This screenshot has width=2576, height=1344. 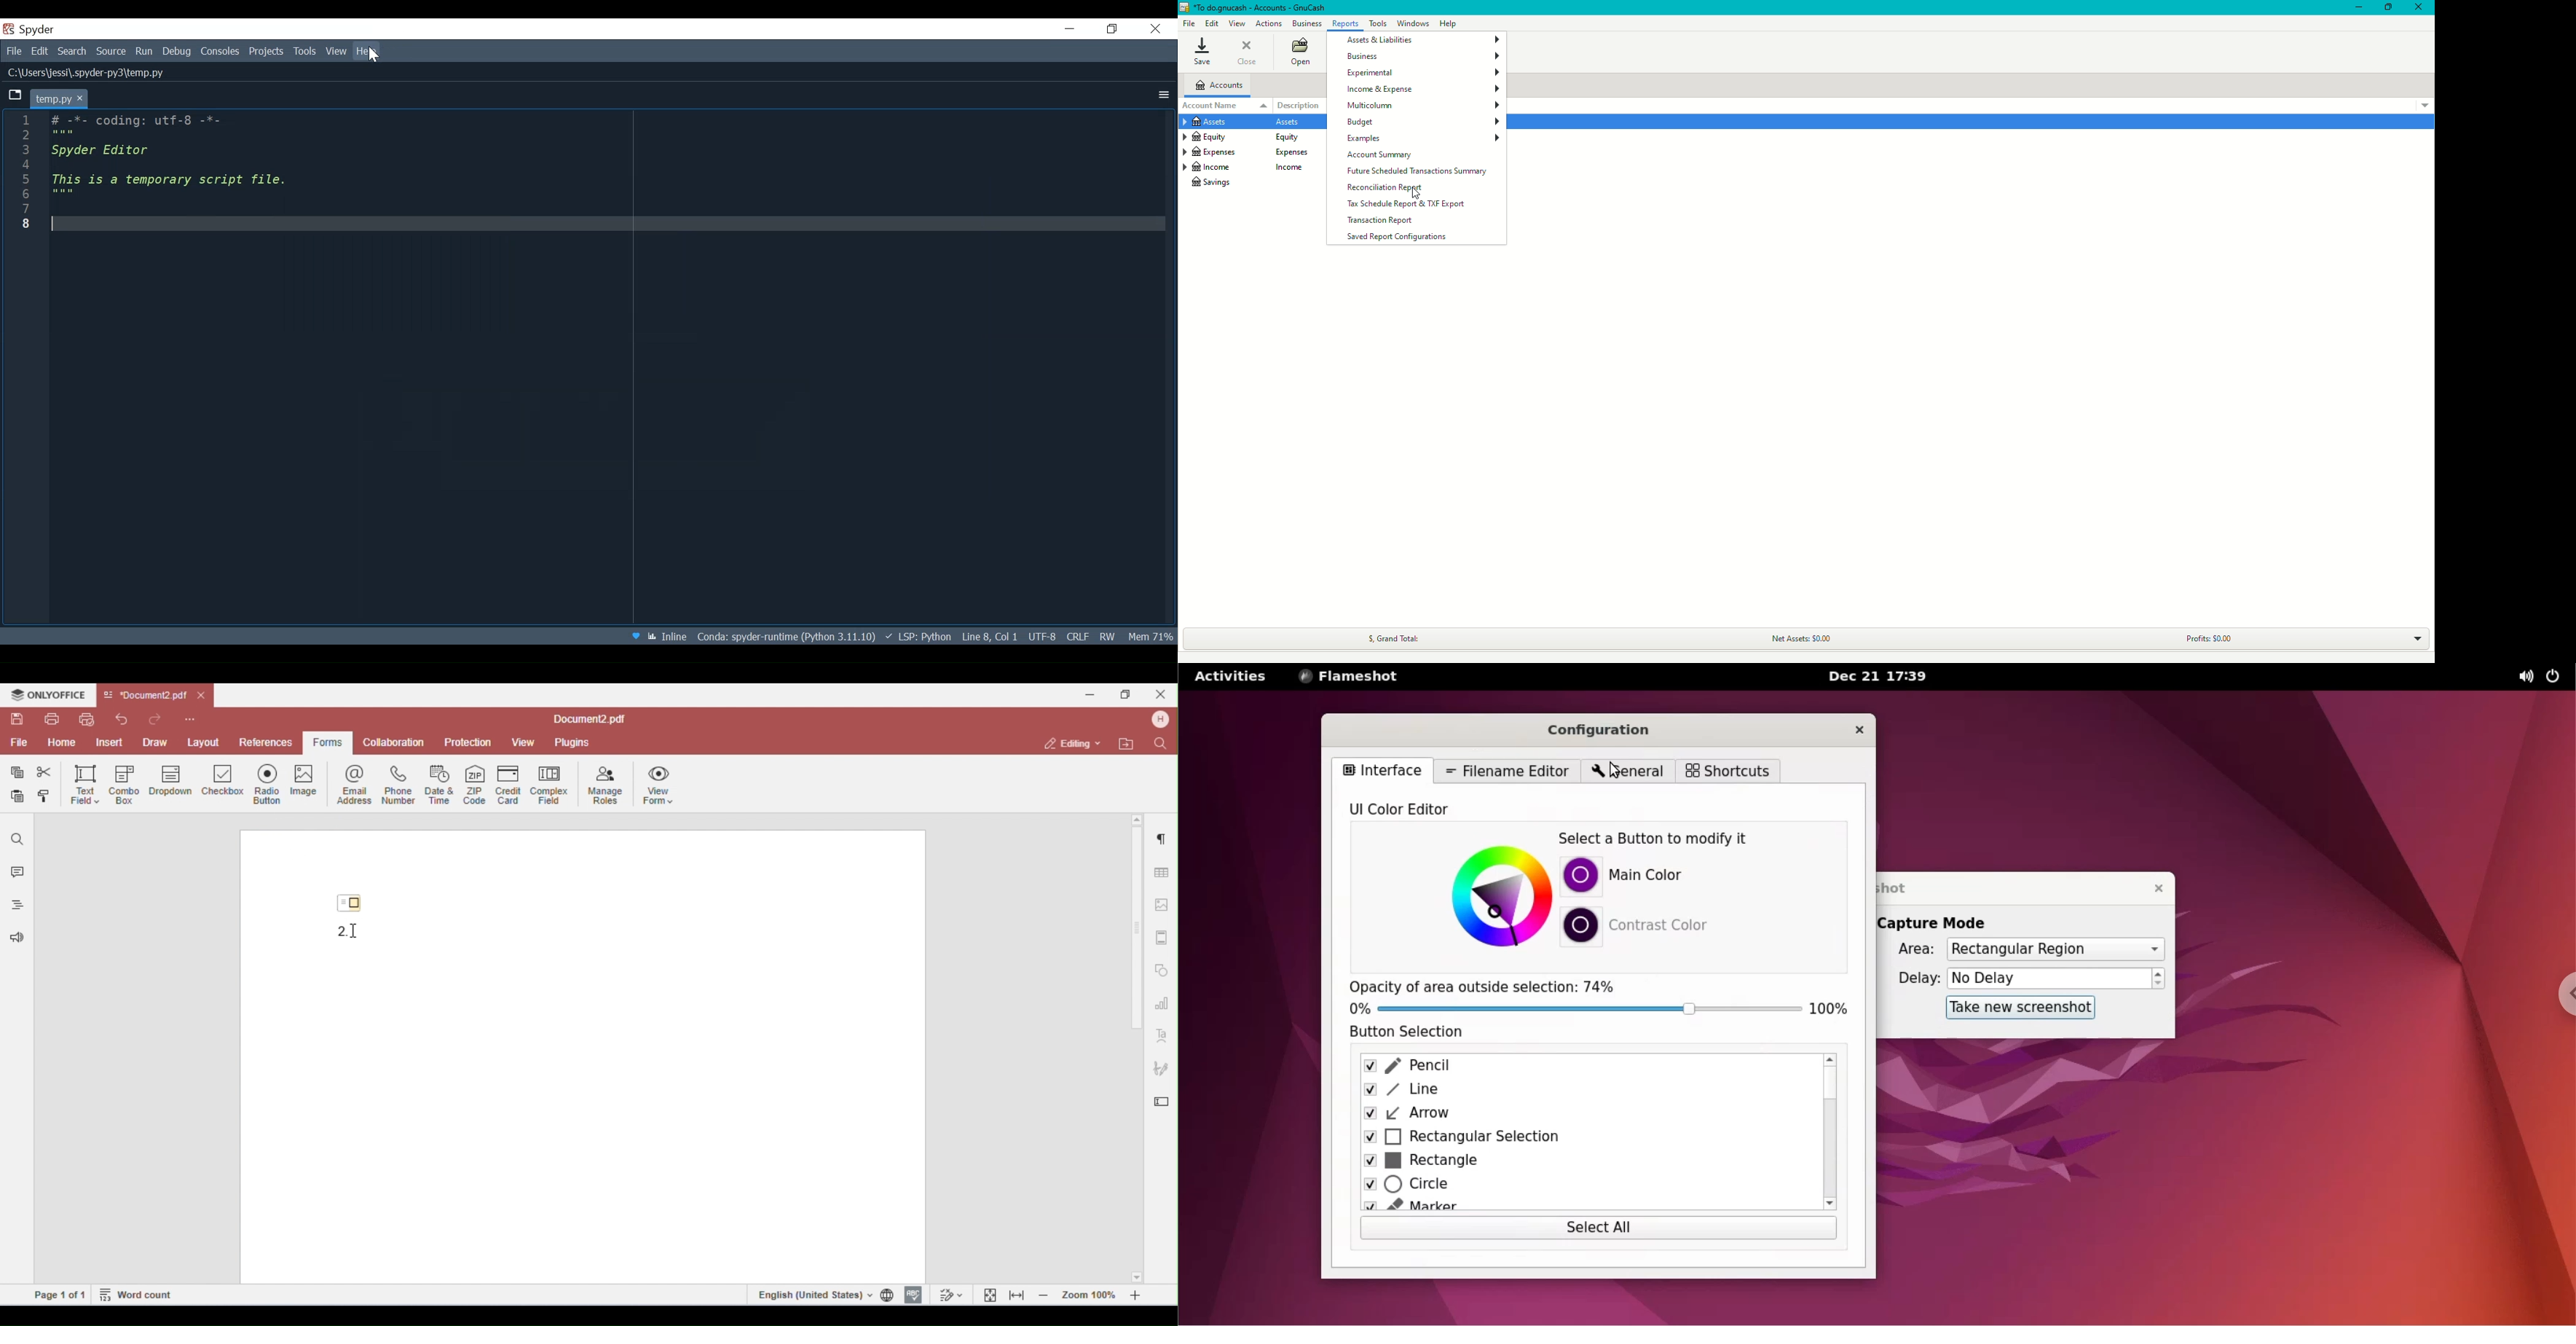 What do you see at coordinates (85, 98) in the screenshot?
I see `close` at bounding box center [85, 98].